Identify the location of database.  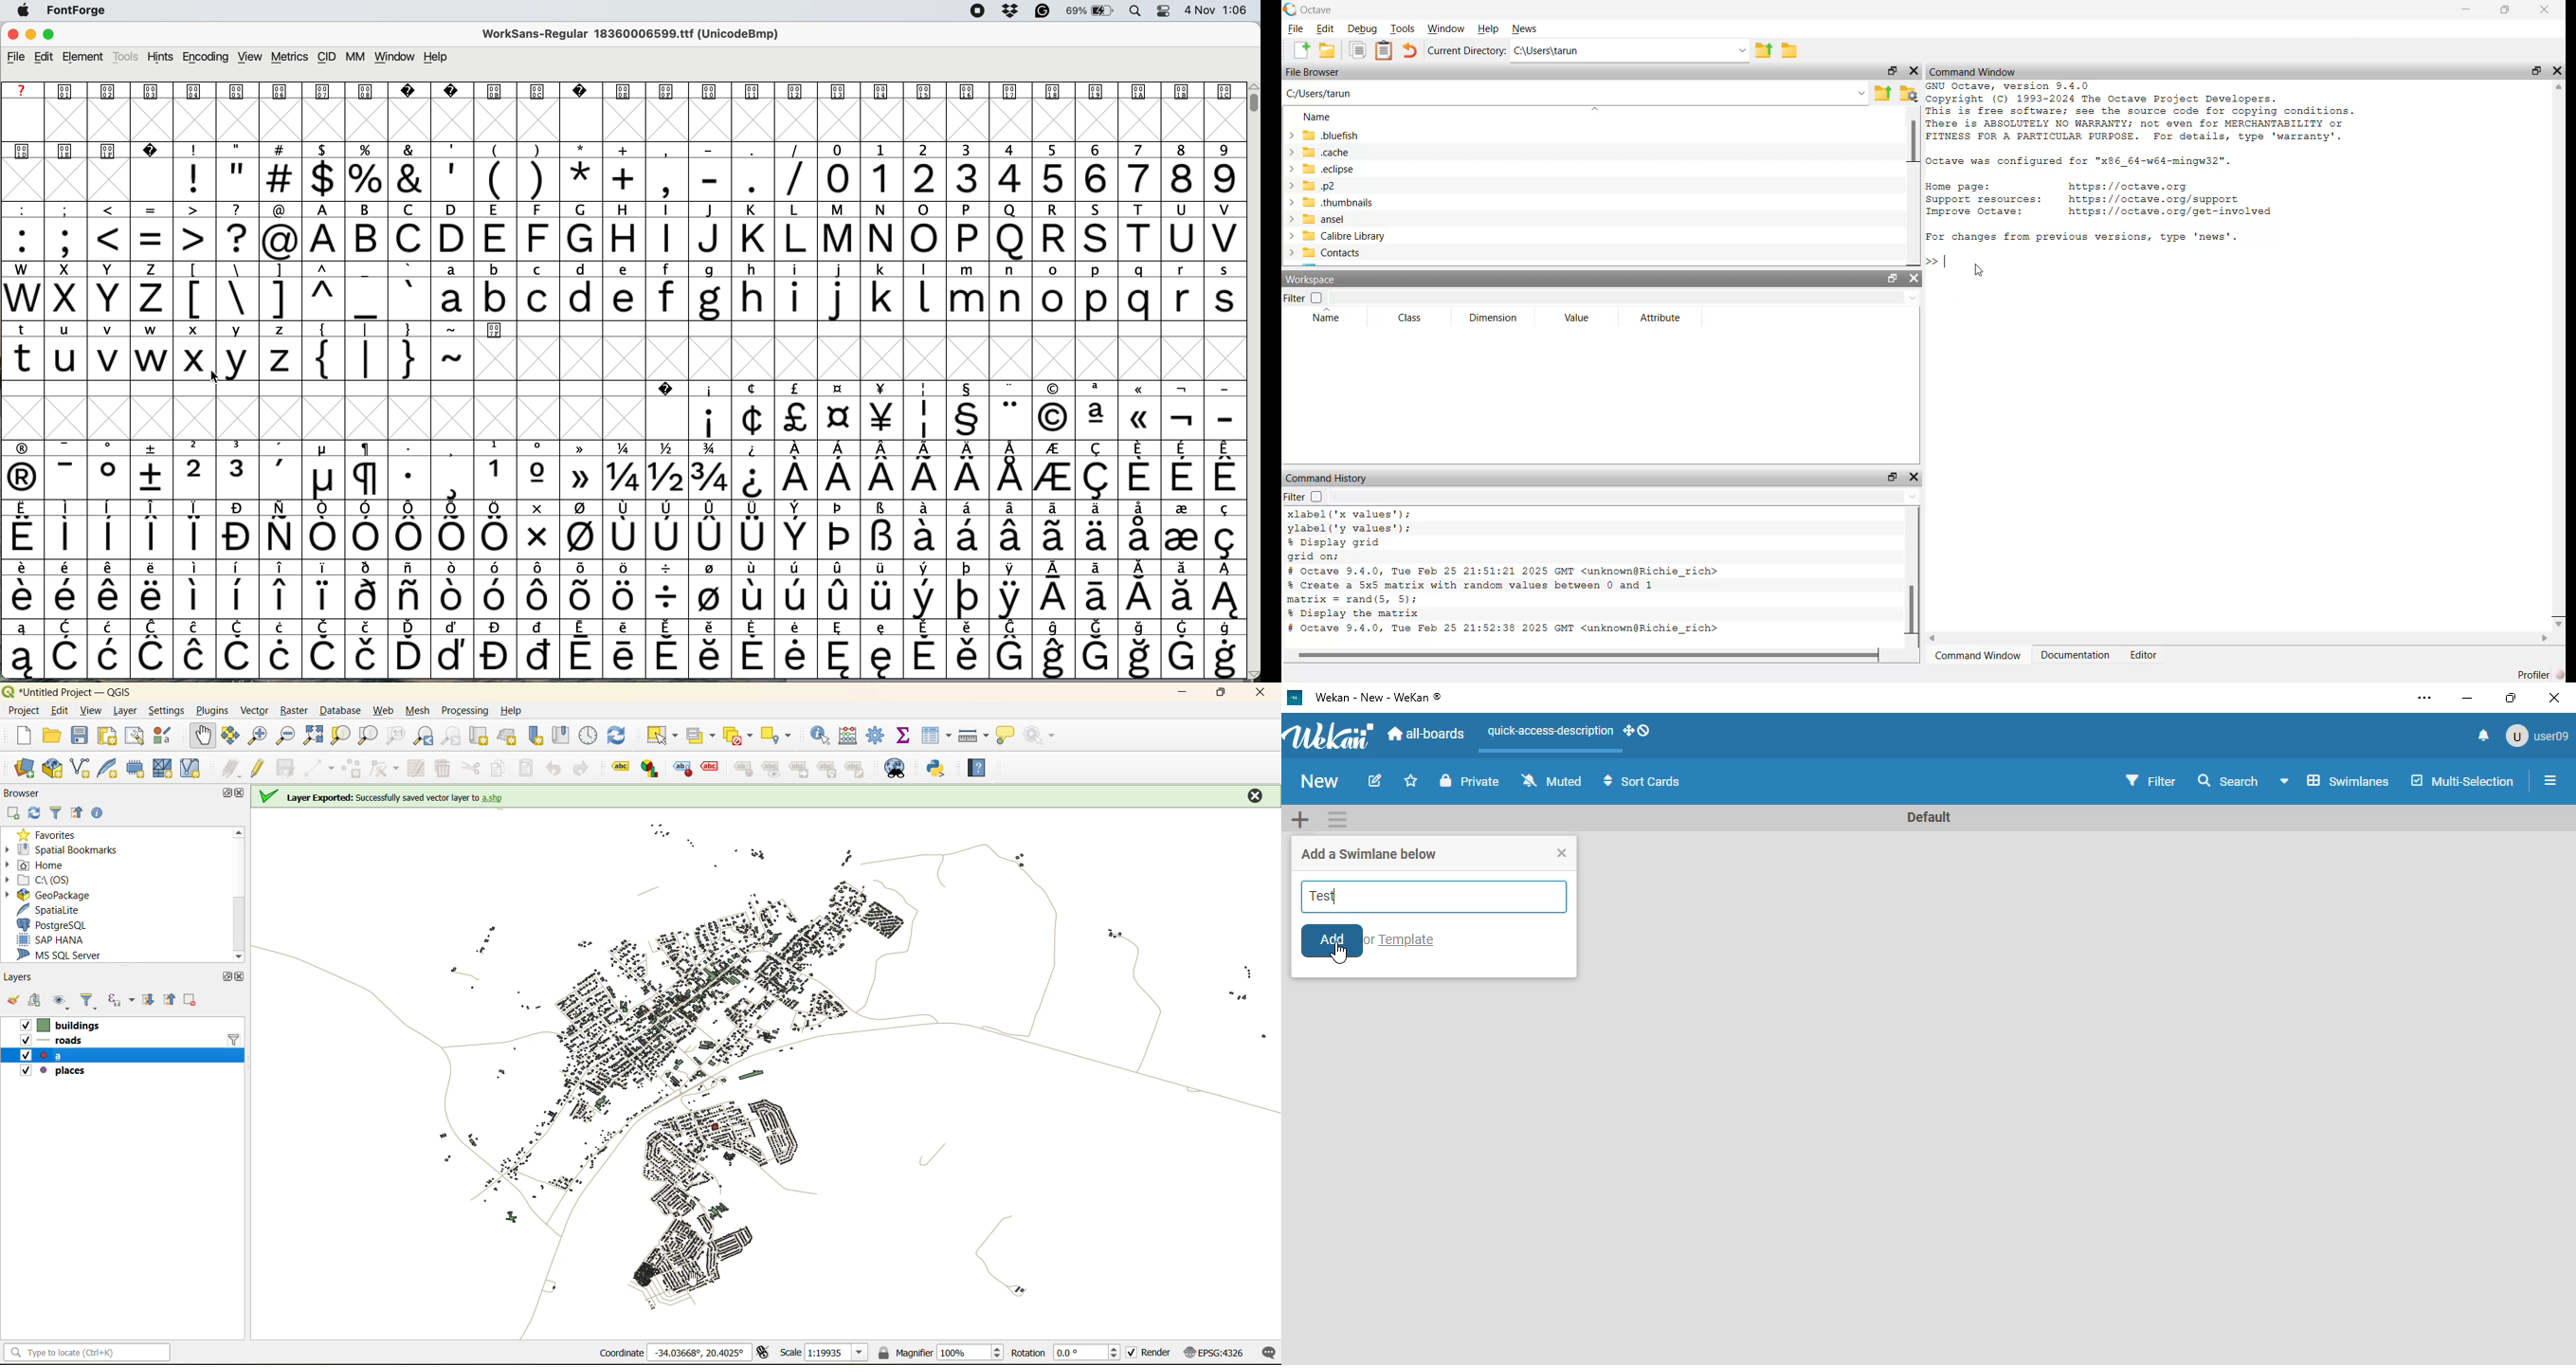
(344, 710).